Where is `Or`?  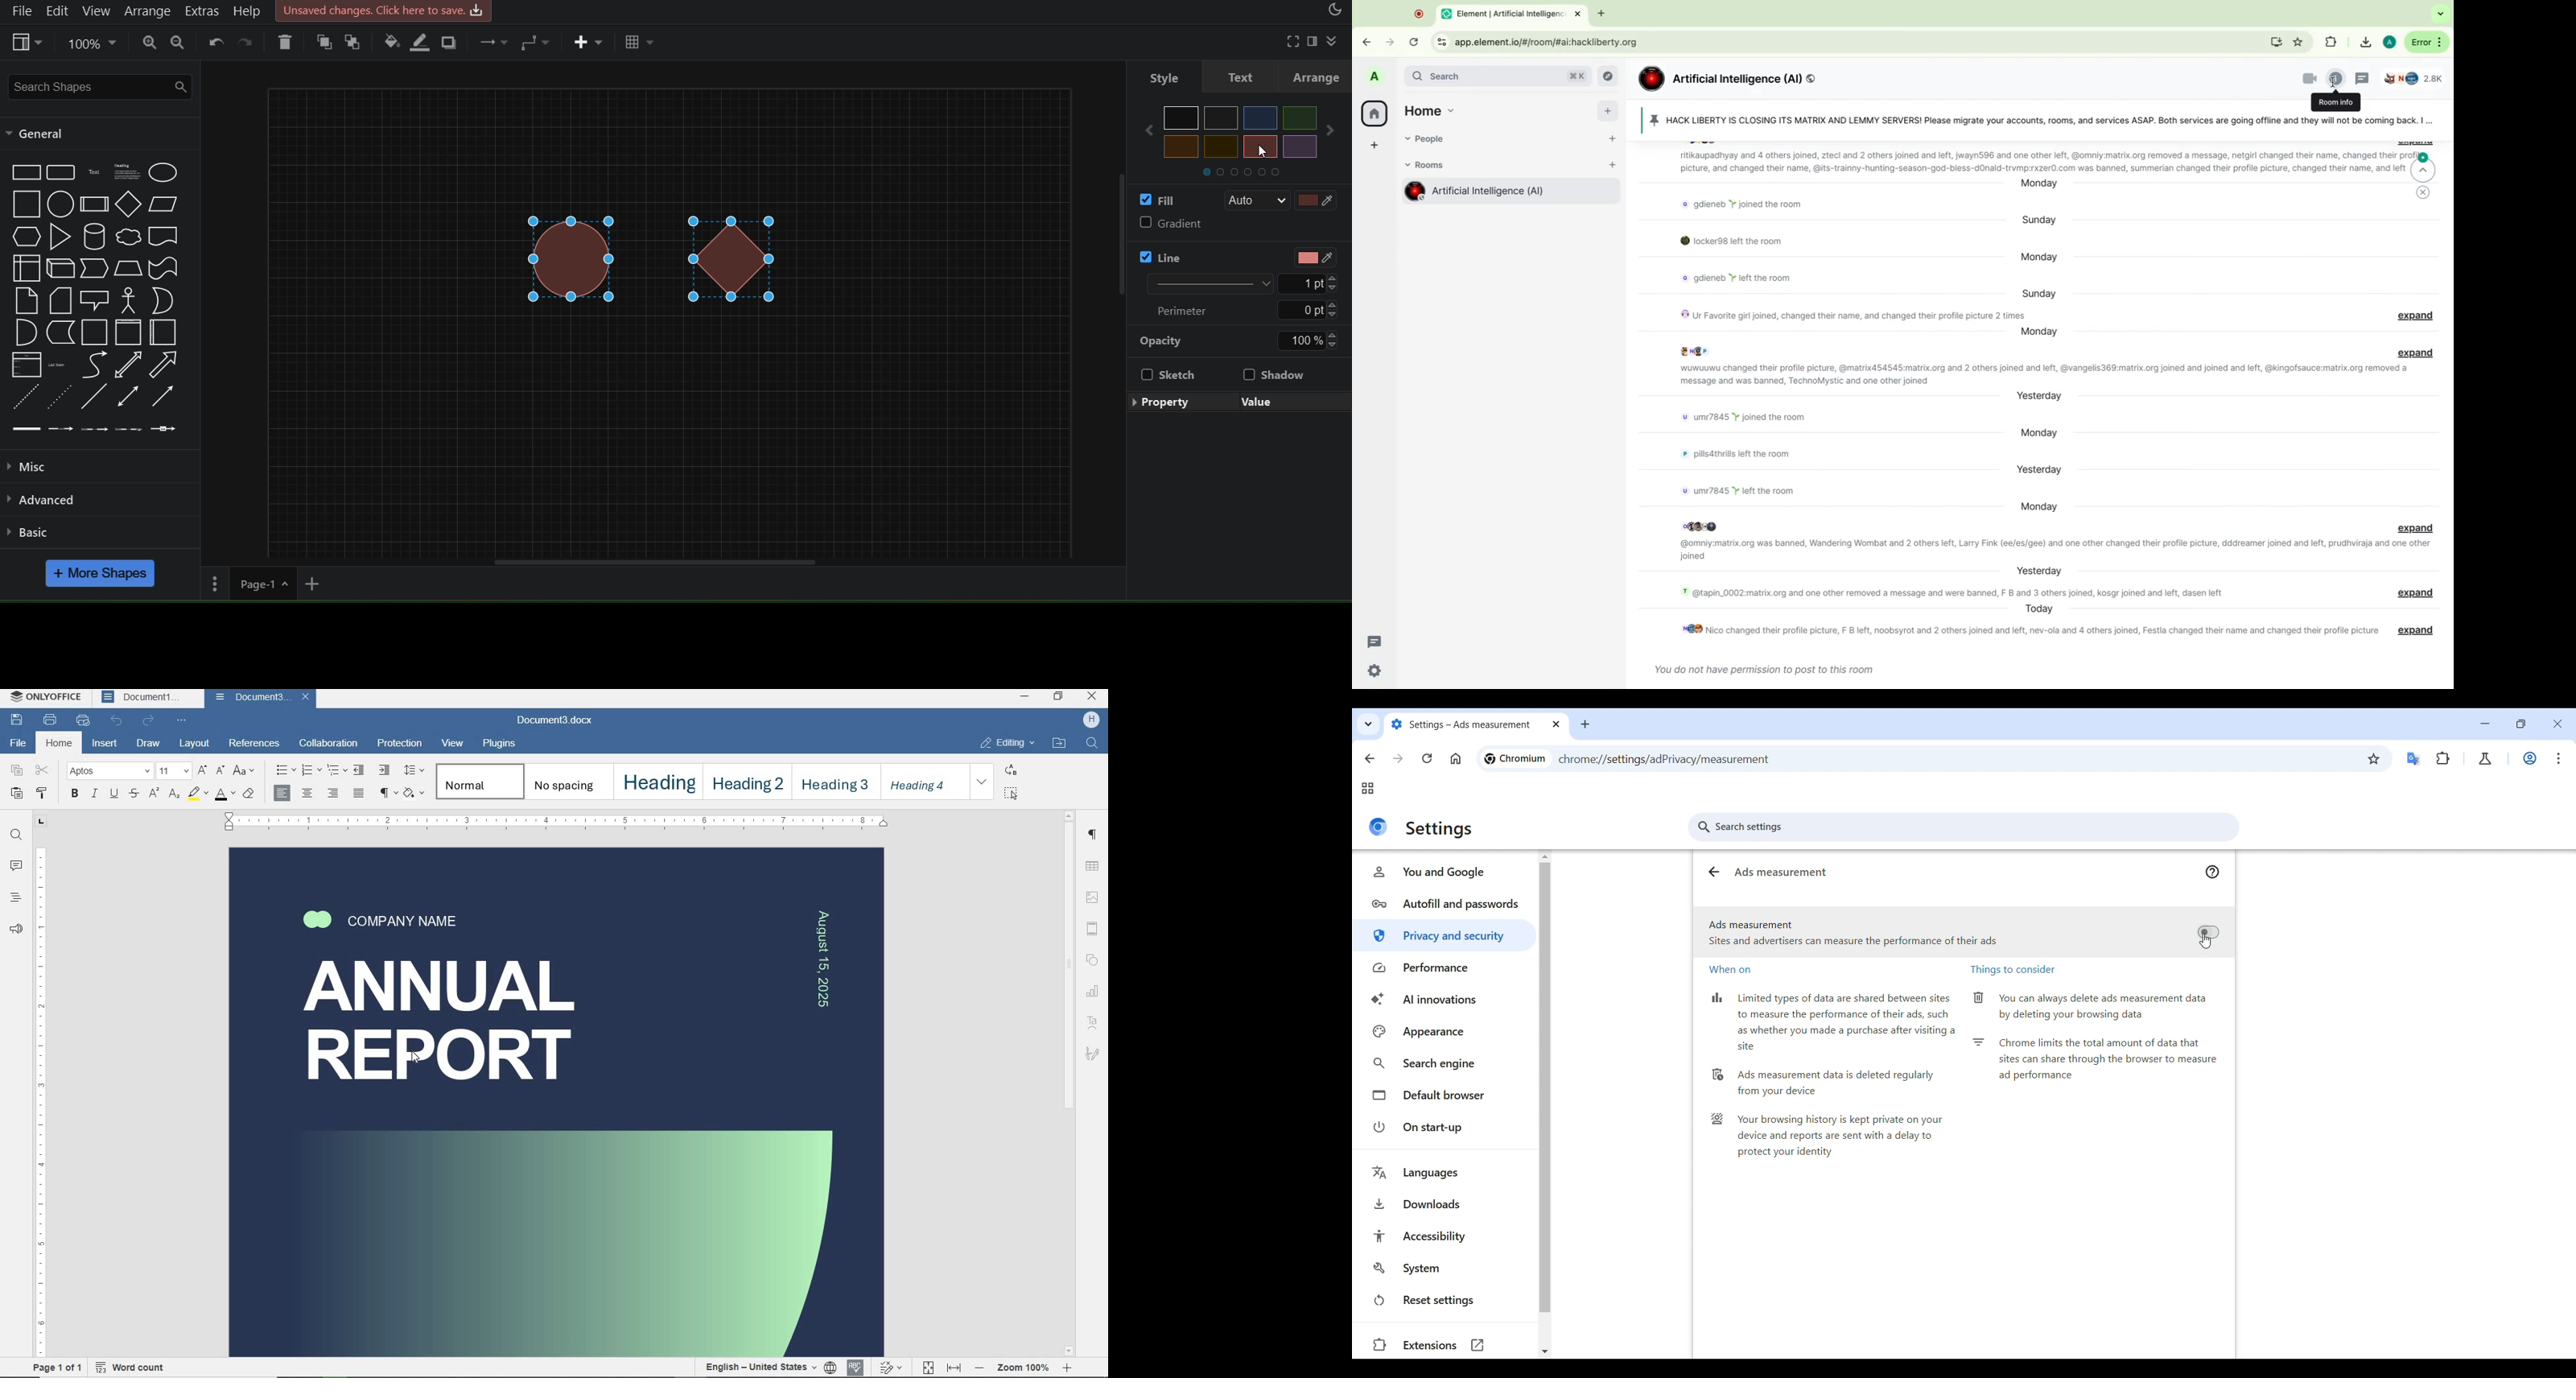
Or is located at coordinates (162, 300).